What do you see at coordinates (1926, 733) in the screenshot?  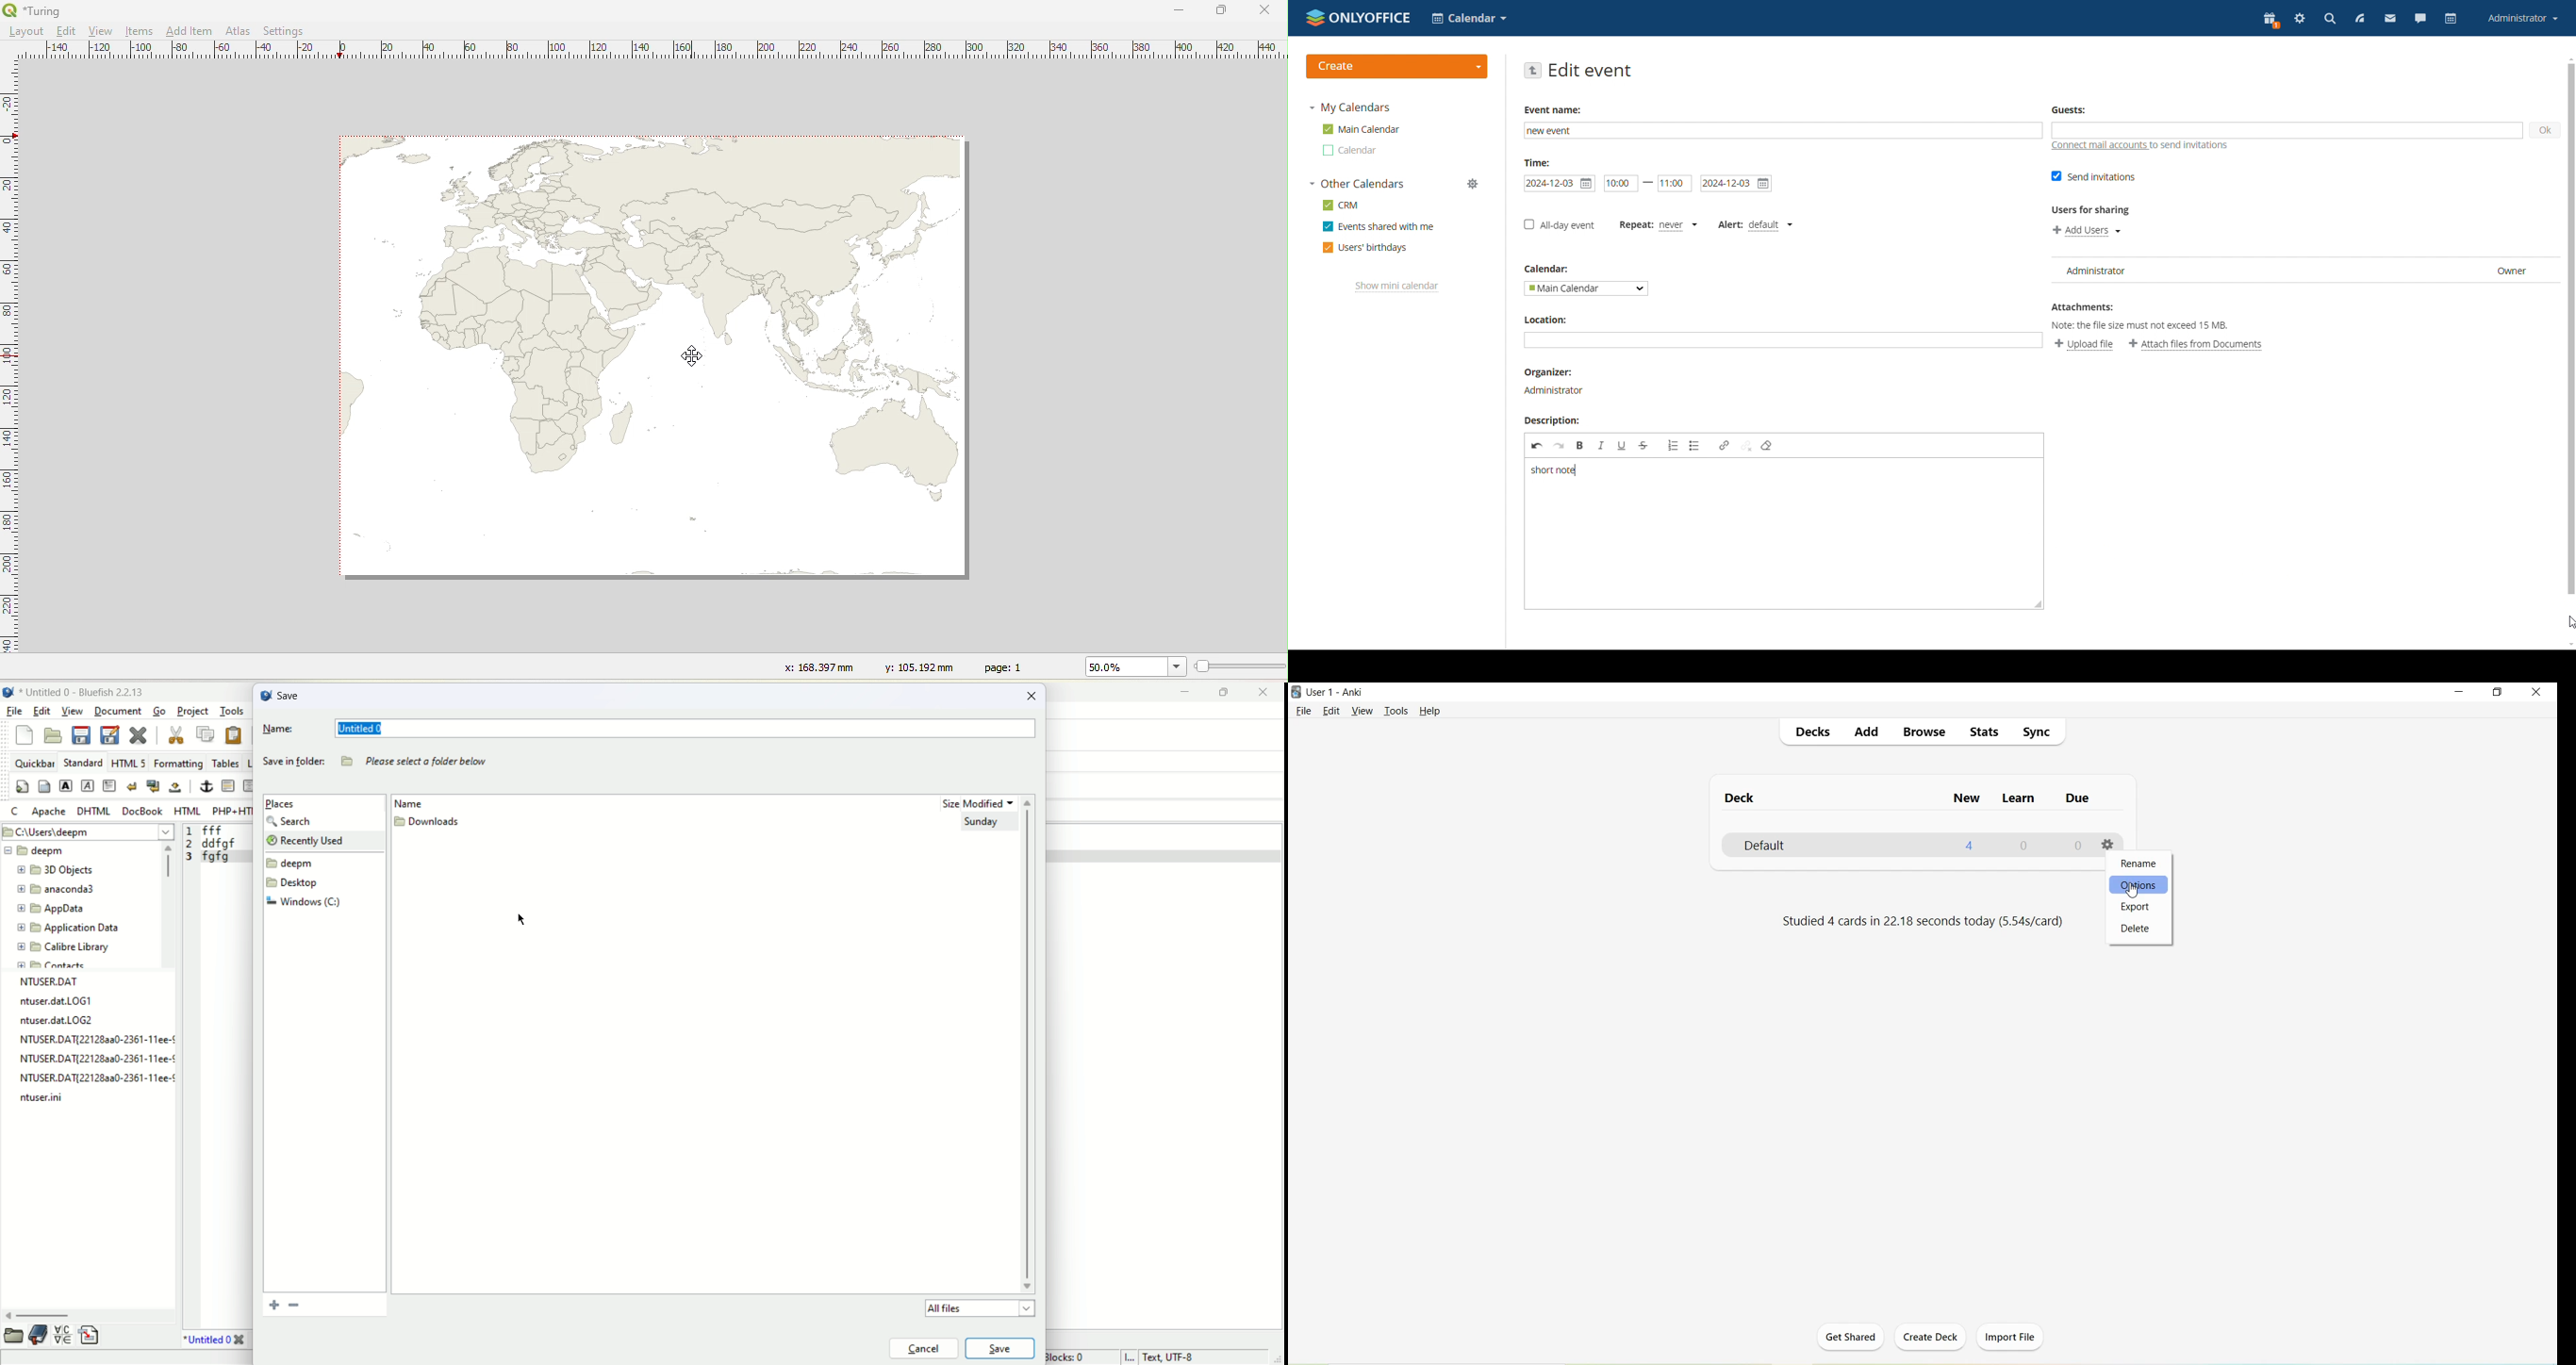 I see `Browse` at bounding box center [1926, 733].